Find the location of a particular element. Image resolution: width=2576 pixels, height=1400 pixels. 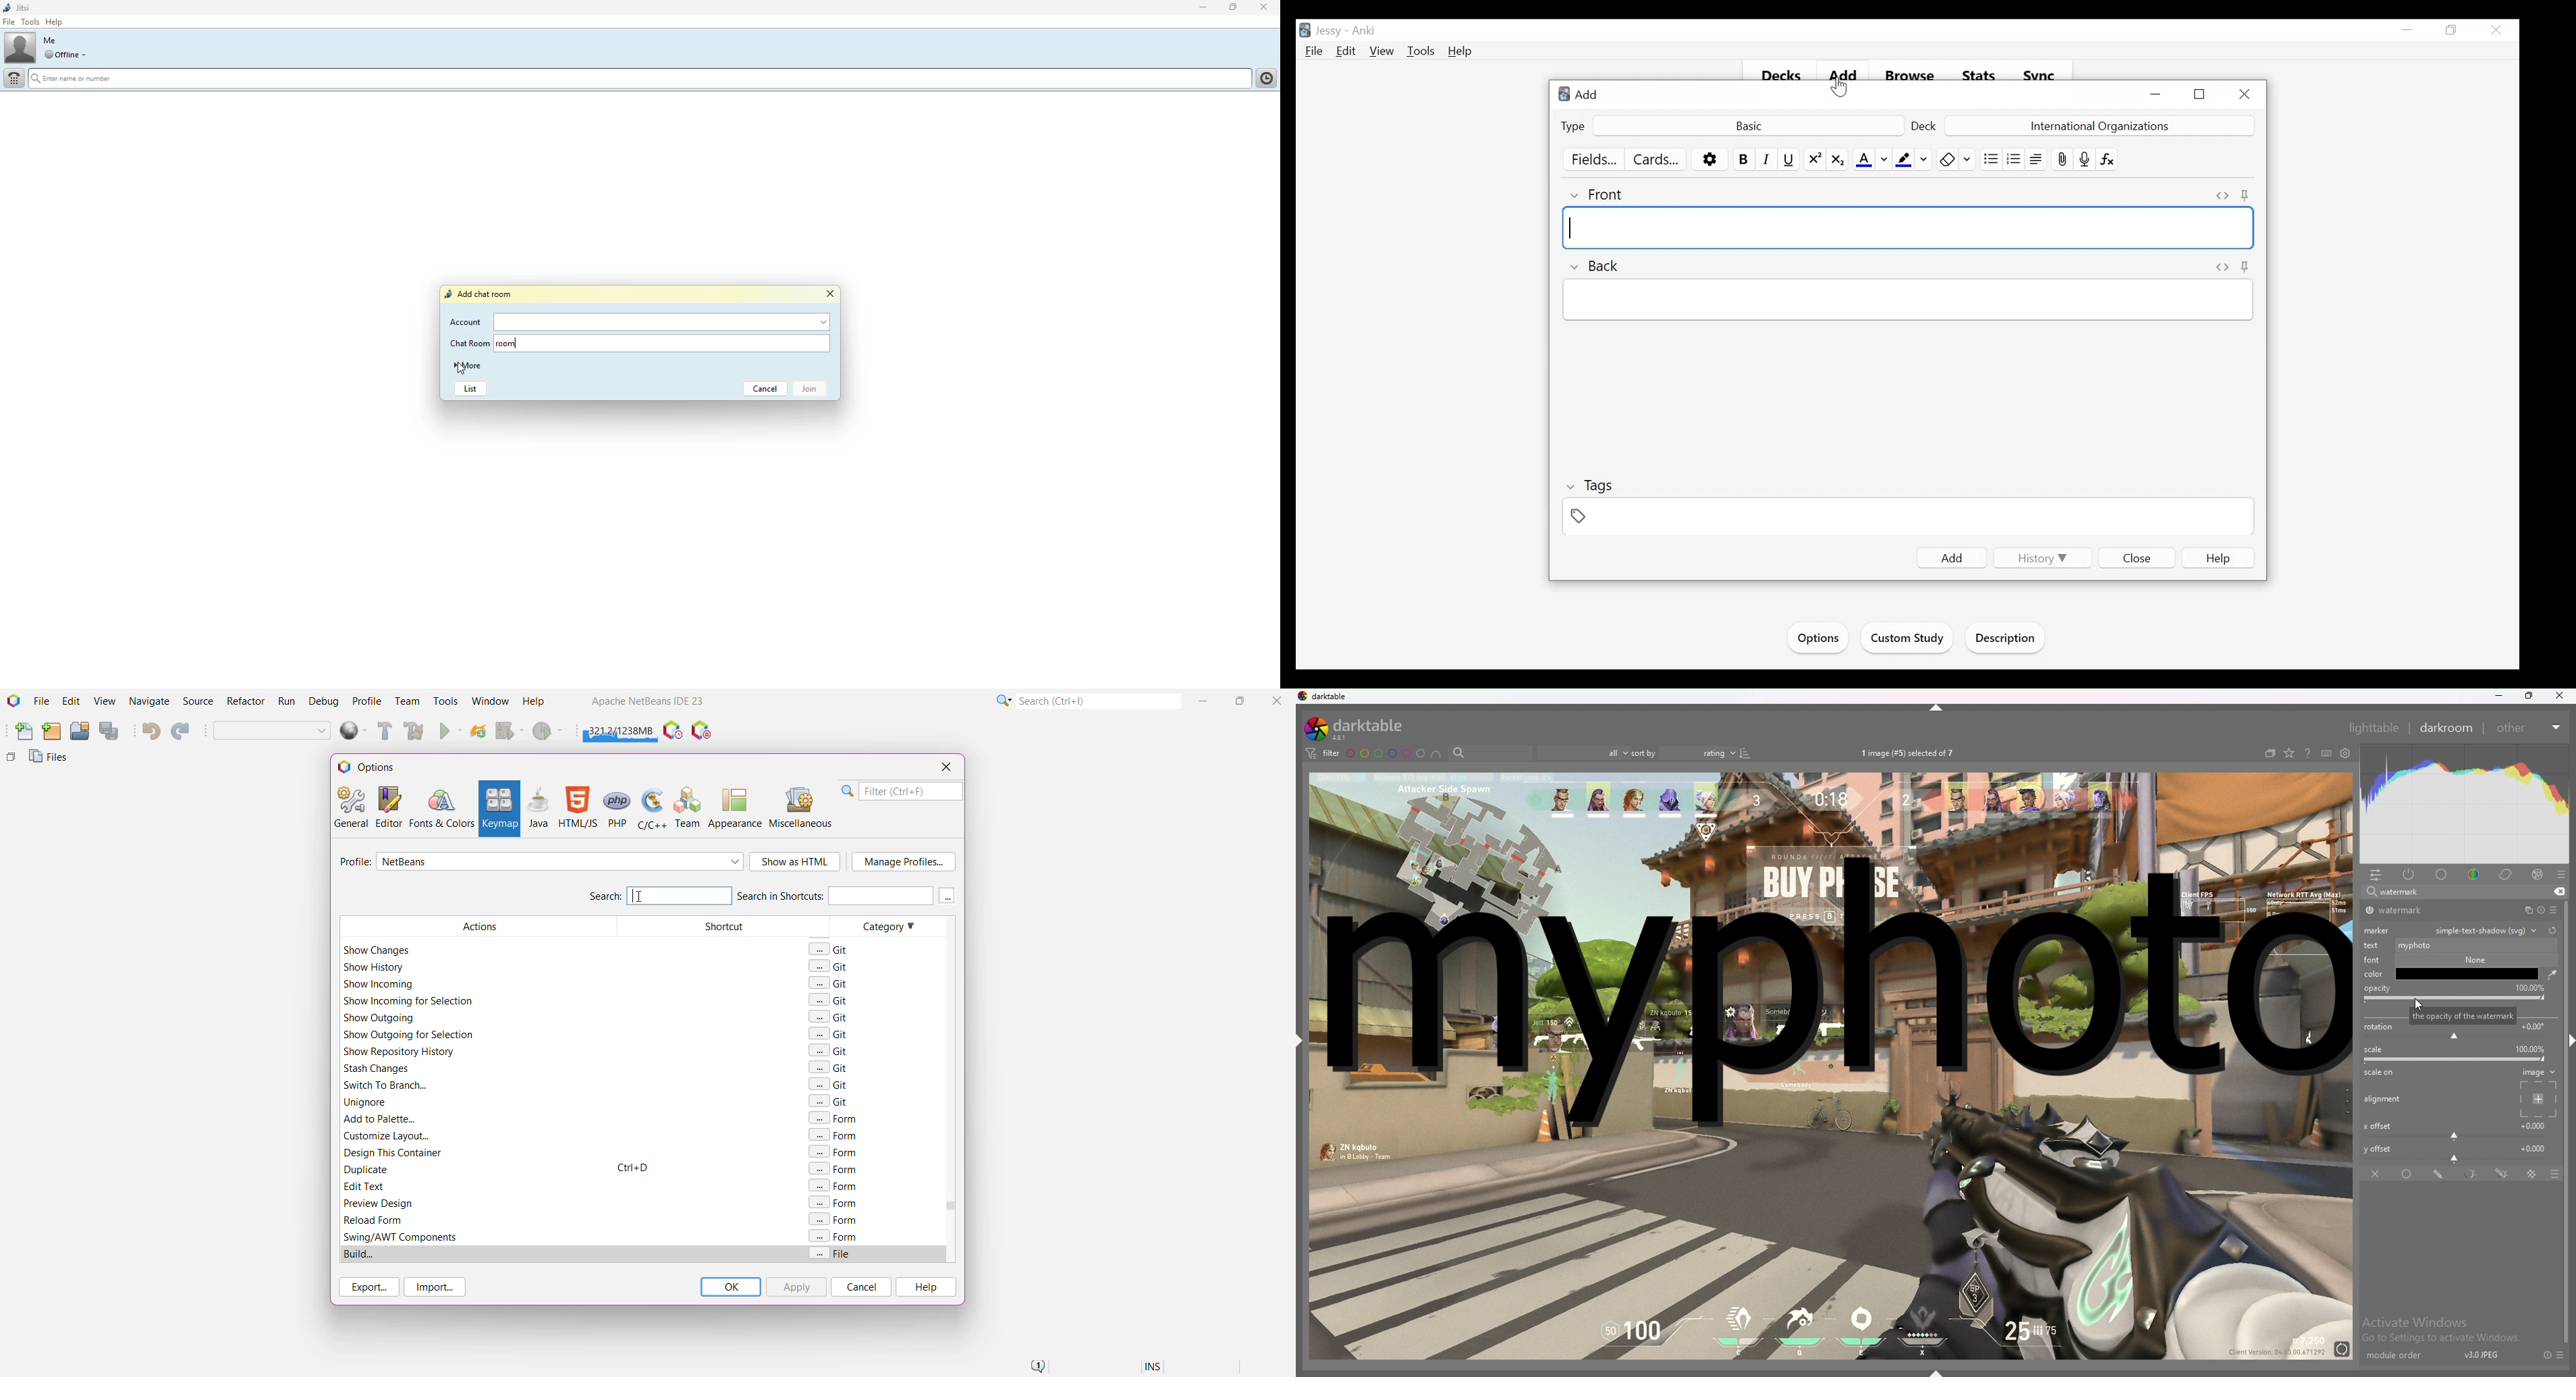

Open Project is located at coordinates (79, 732).